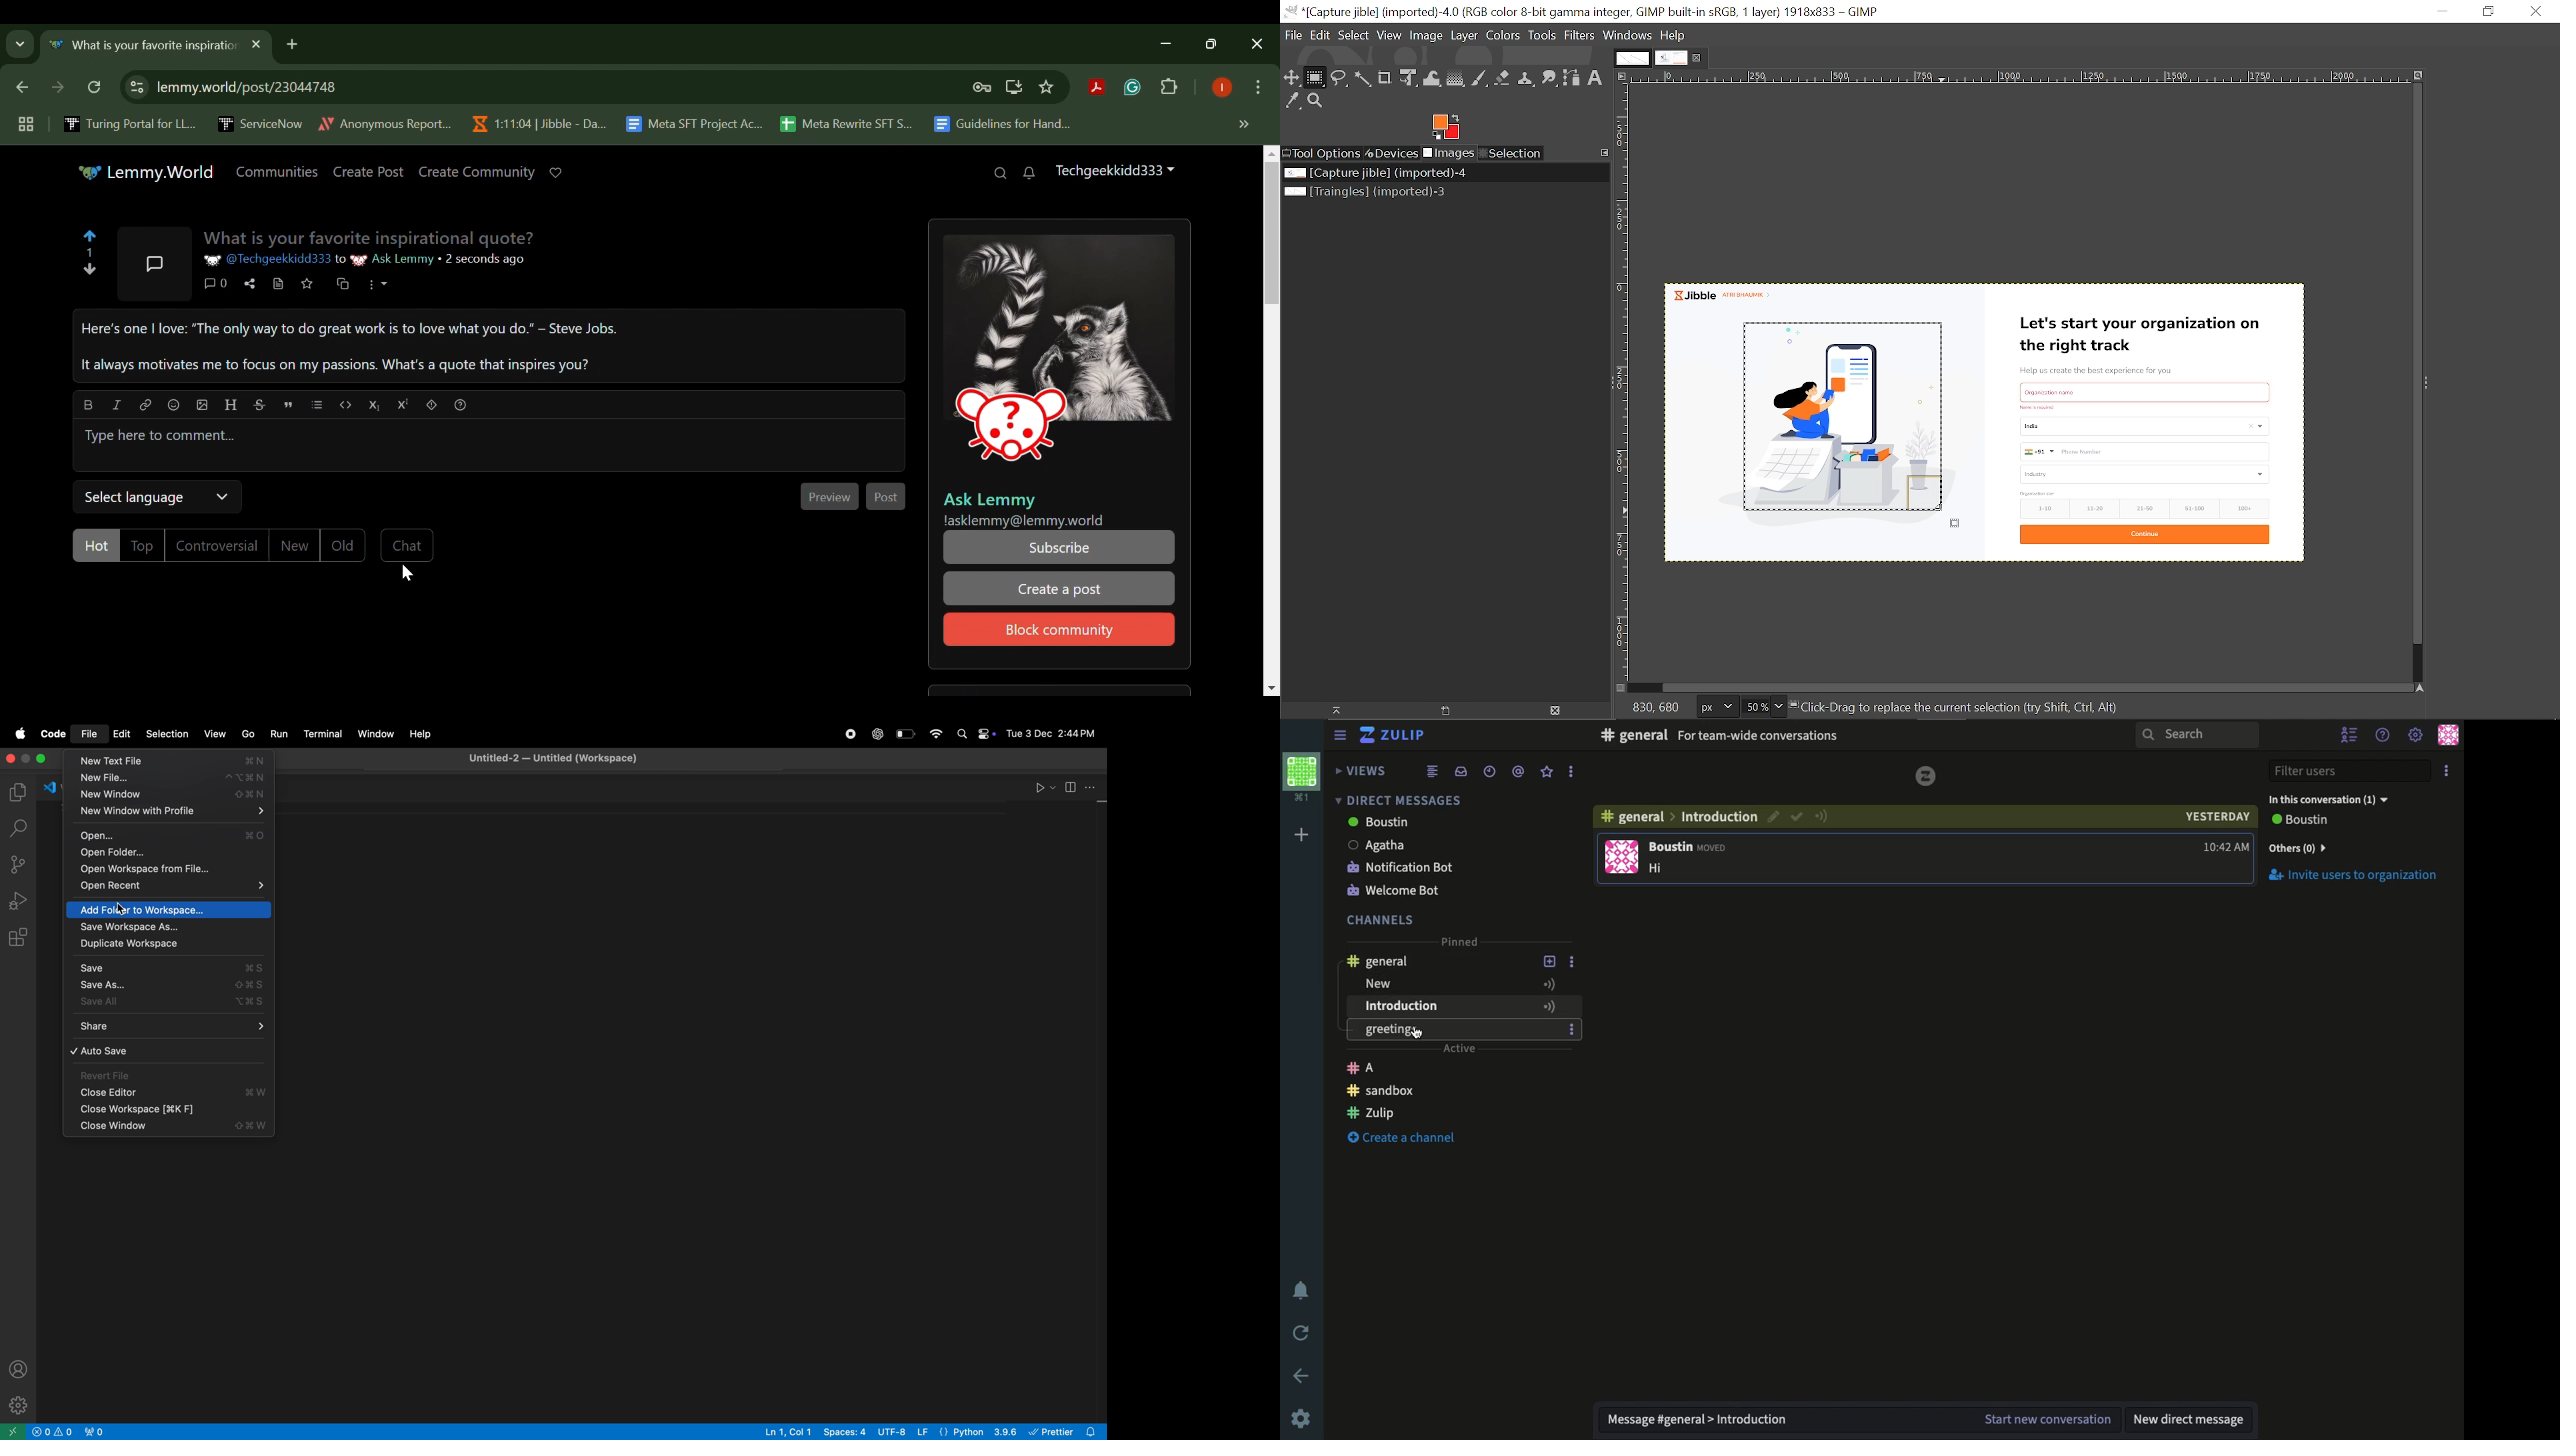  Describe the element at coordinates (1518, 770) in the screenshot. I see `Tag` at that location.